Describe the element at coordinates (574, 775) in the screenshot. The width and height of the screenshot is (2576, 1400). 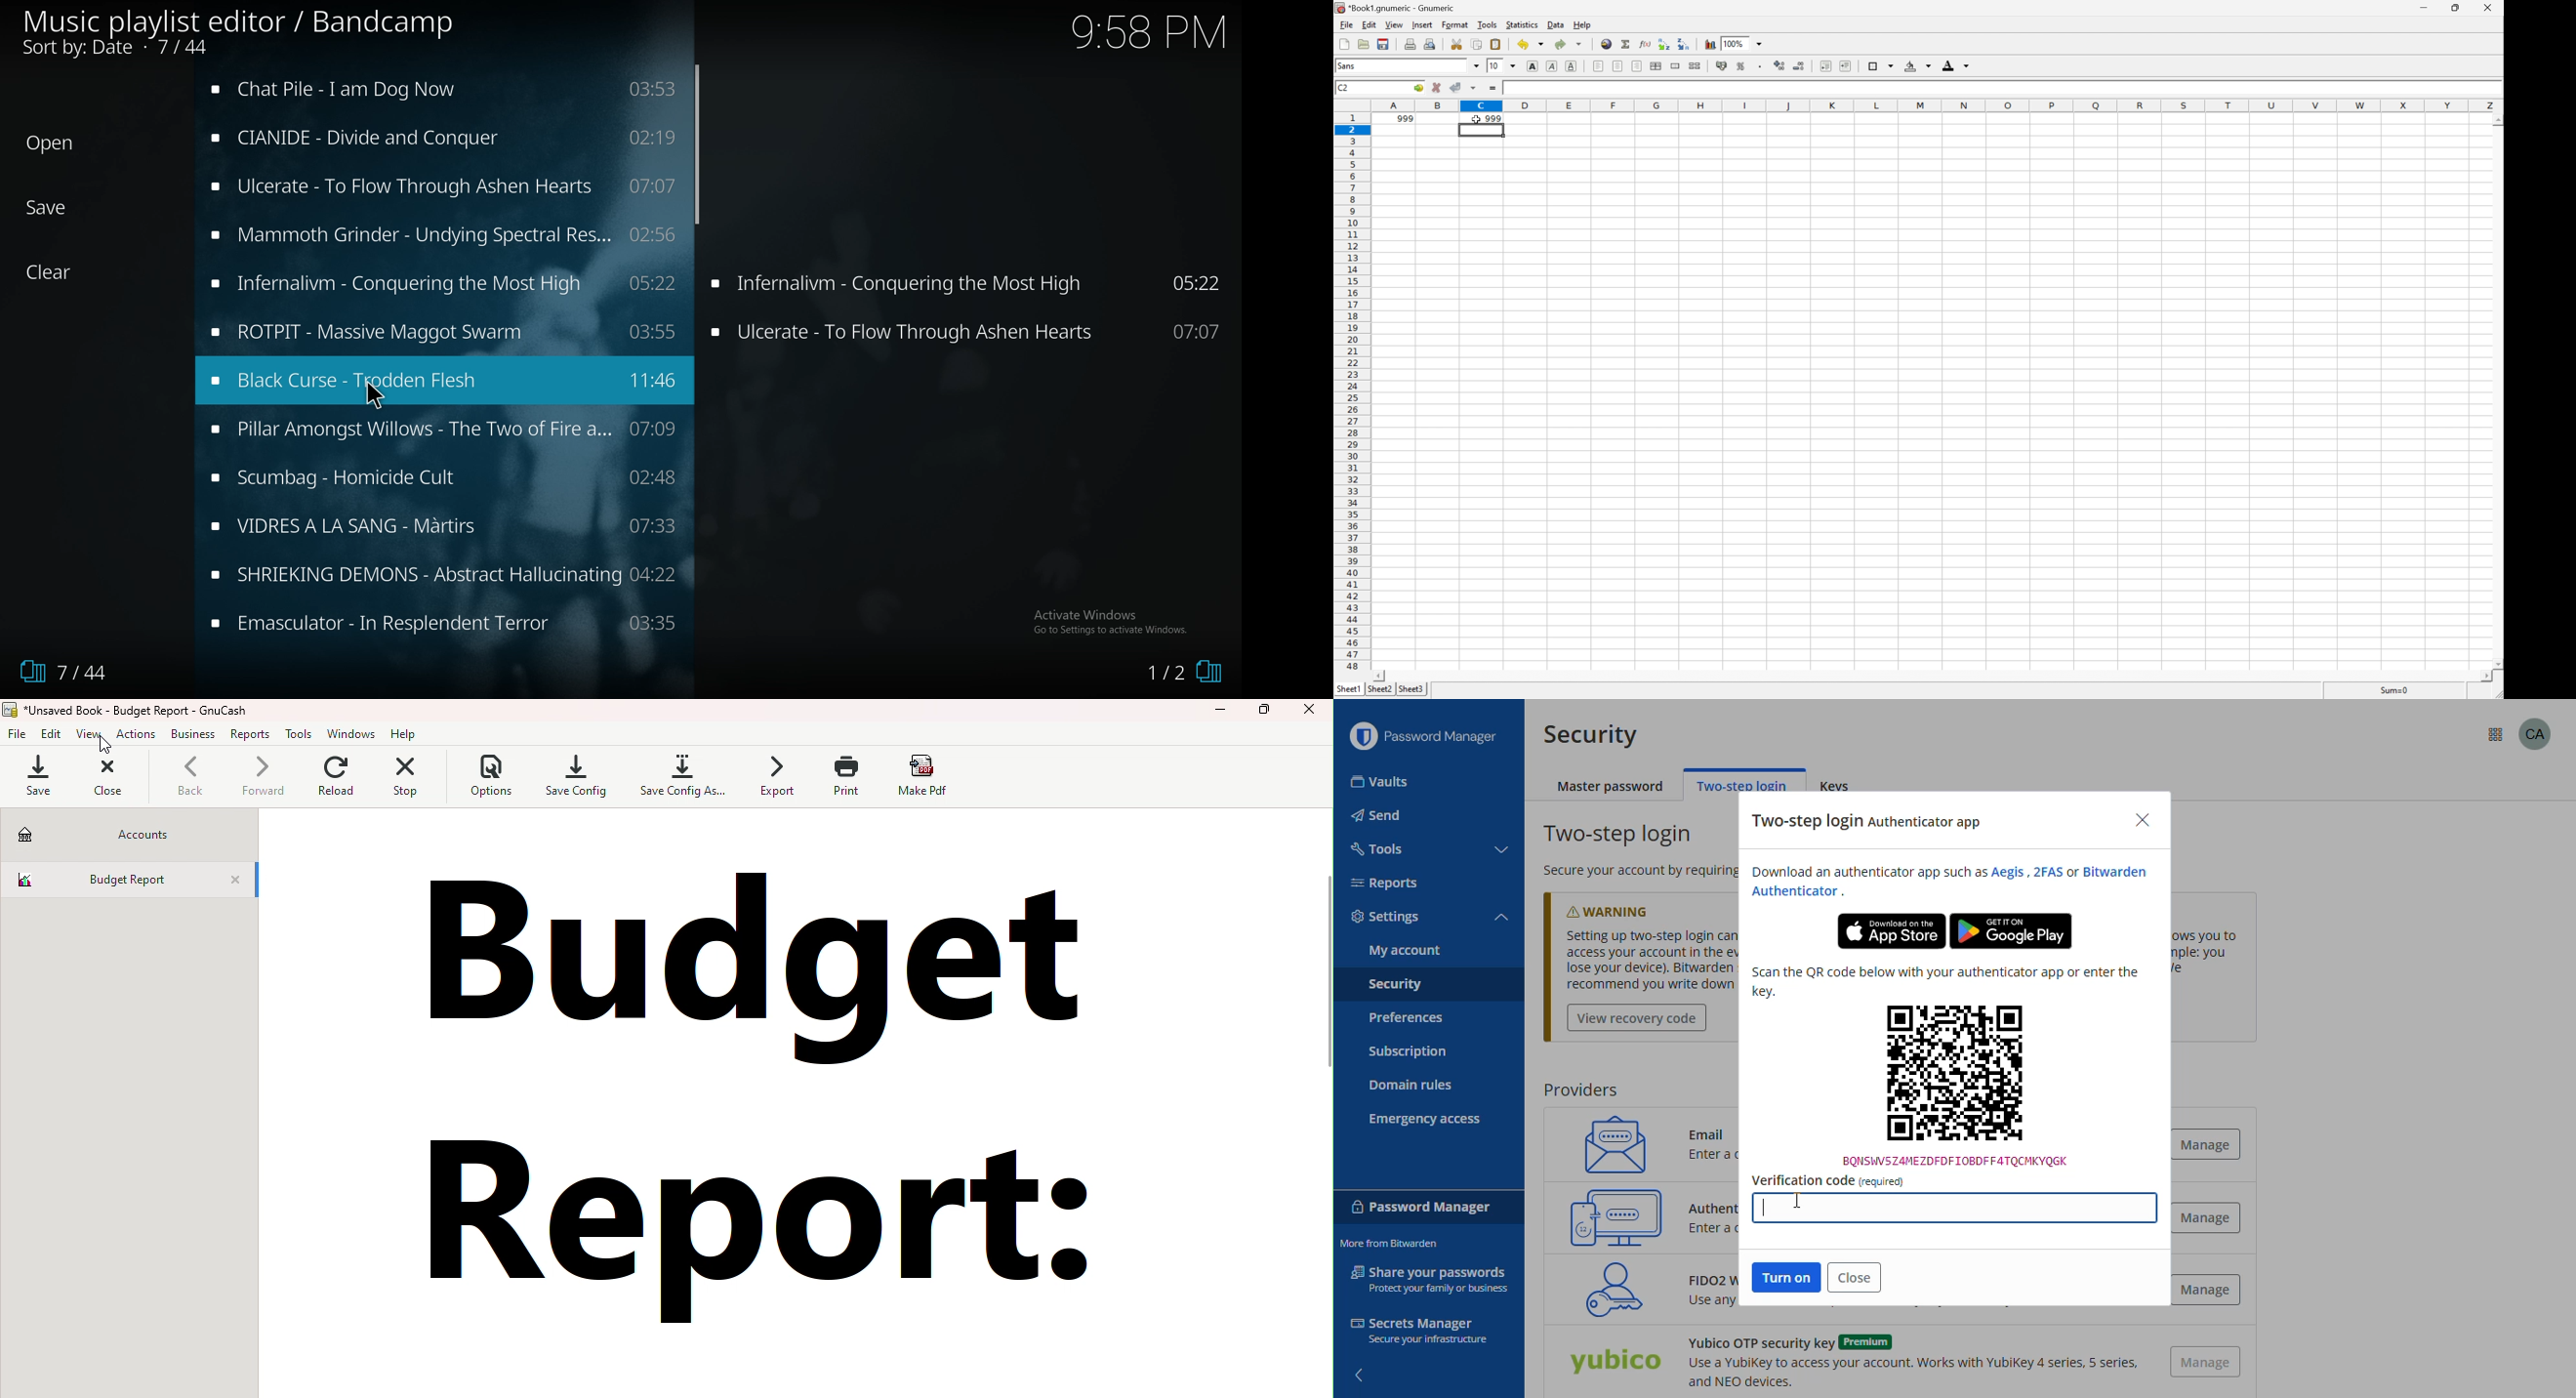
I see `Save config` at that location.